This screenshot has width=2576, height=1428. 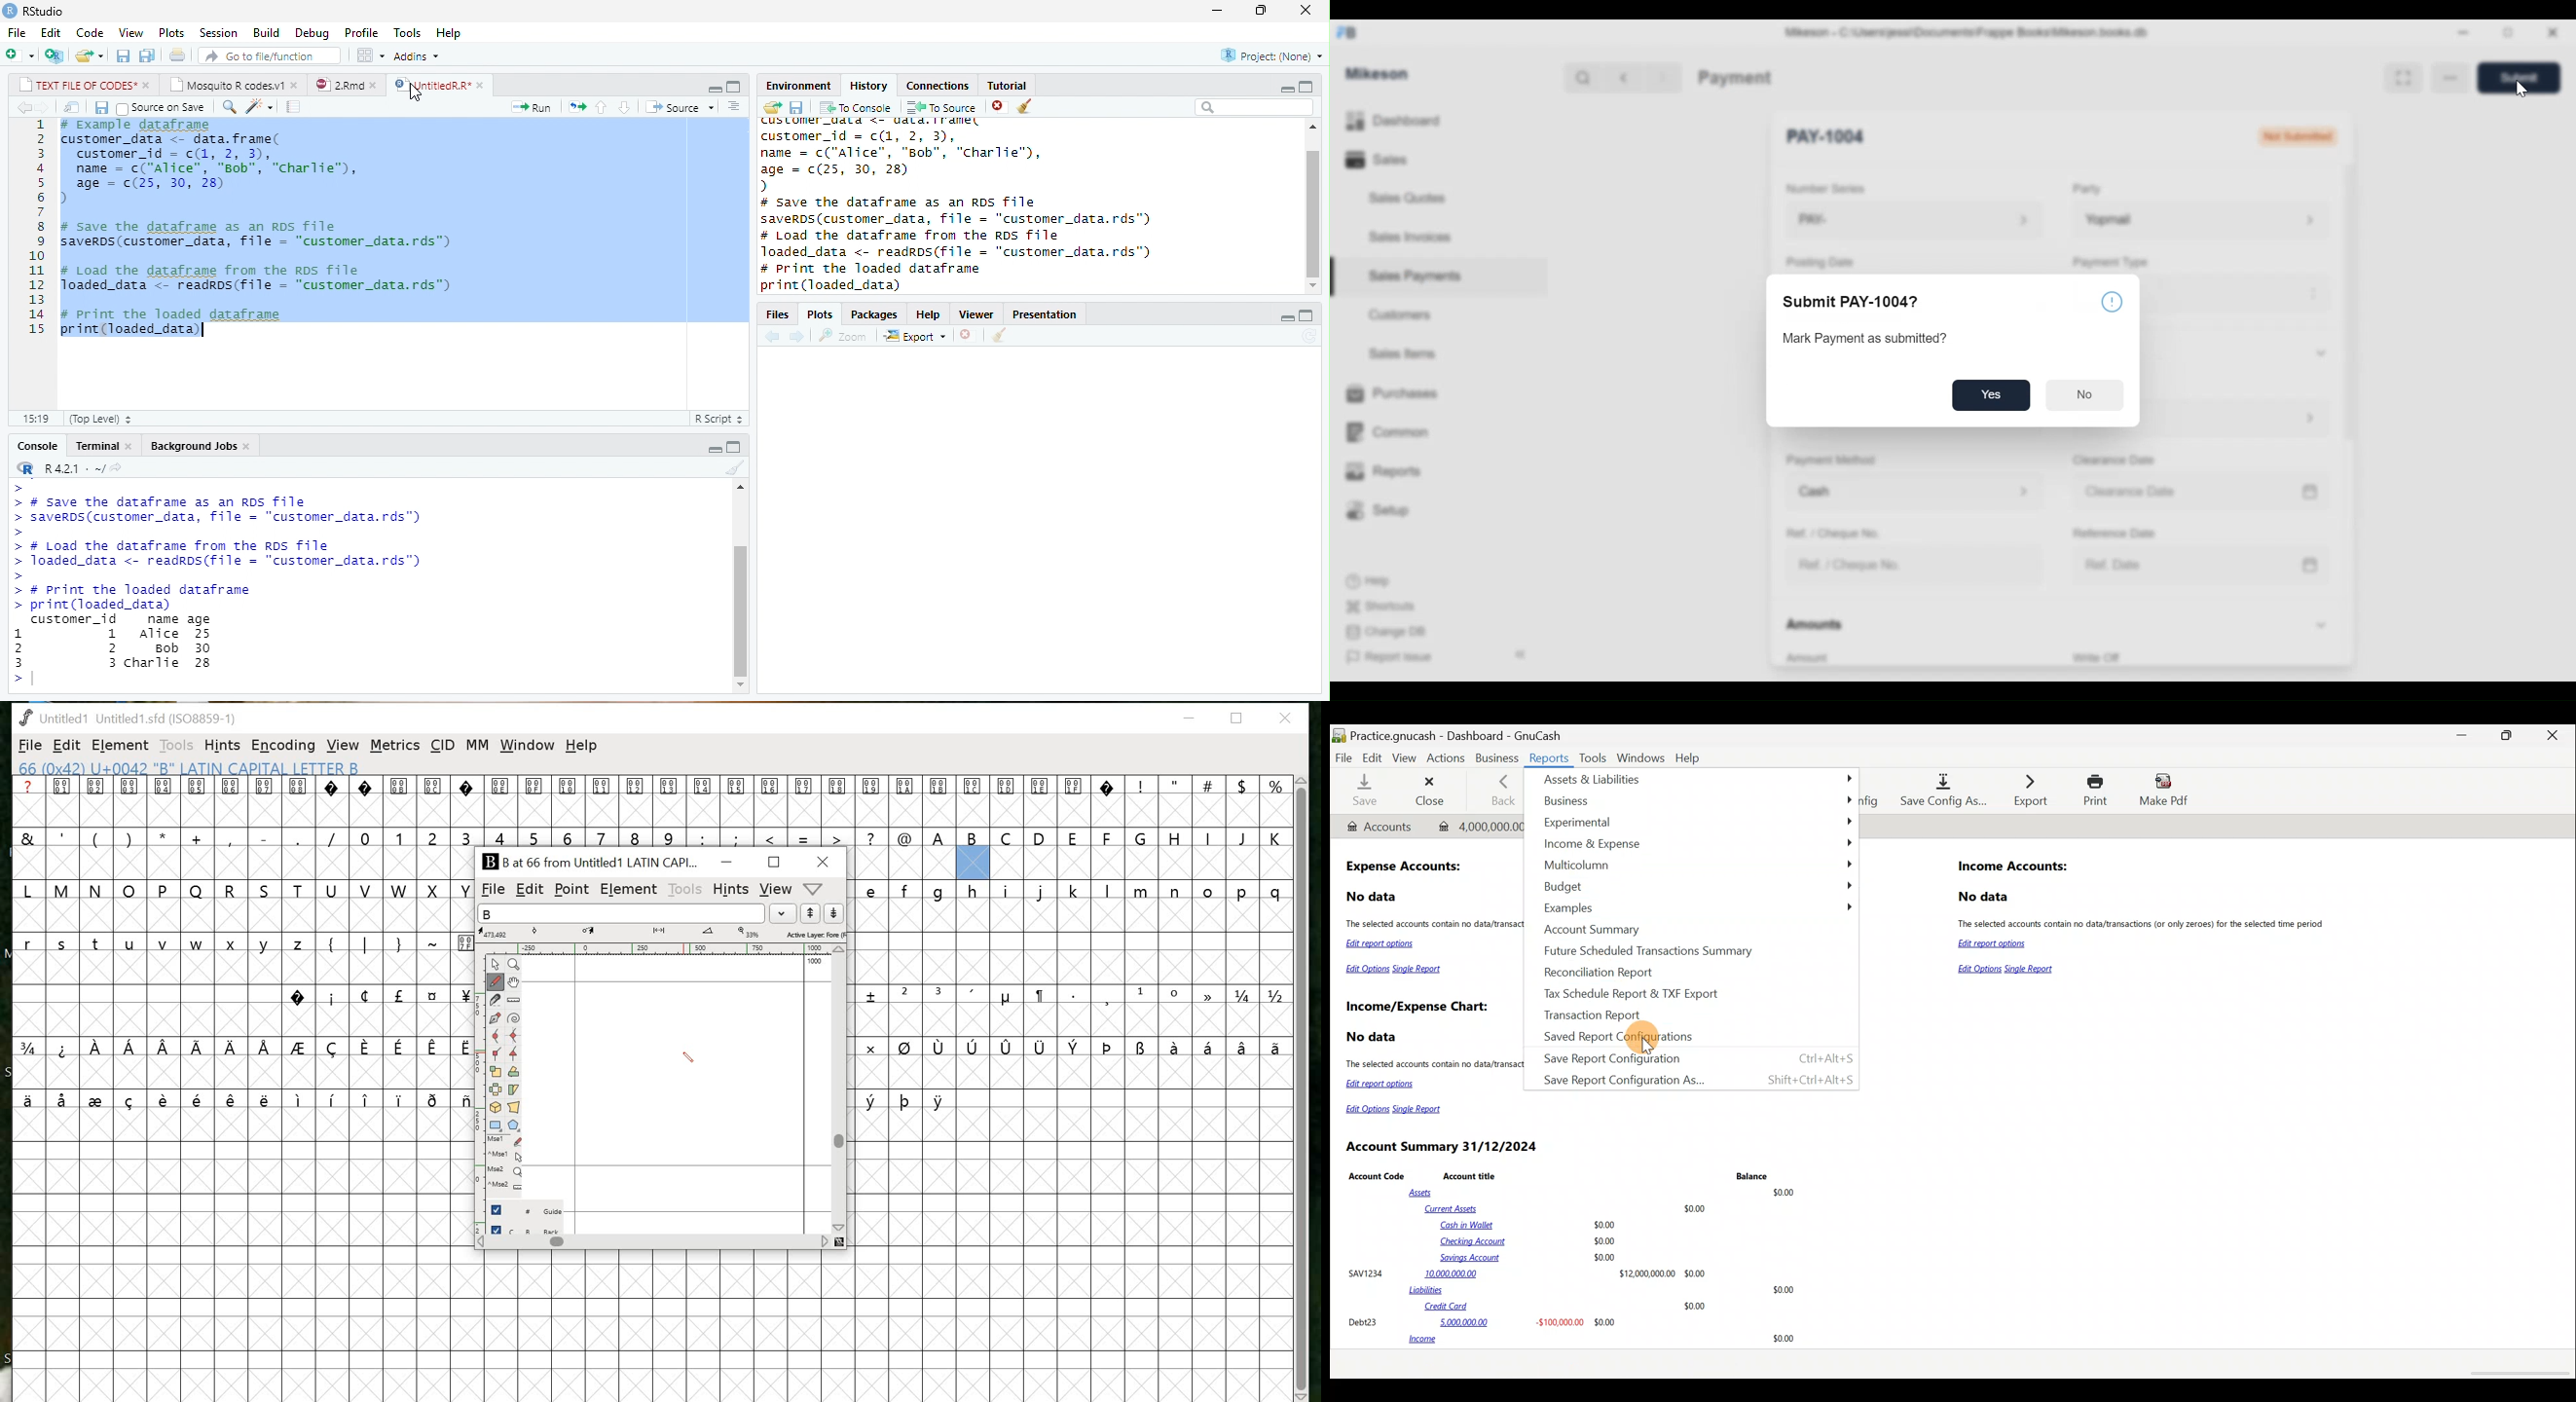 I want to click on clear, so click(x=1025, y=106).